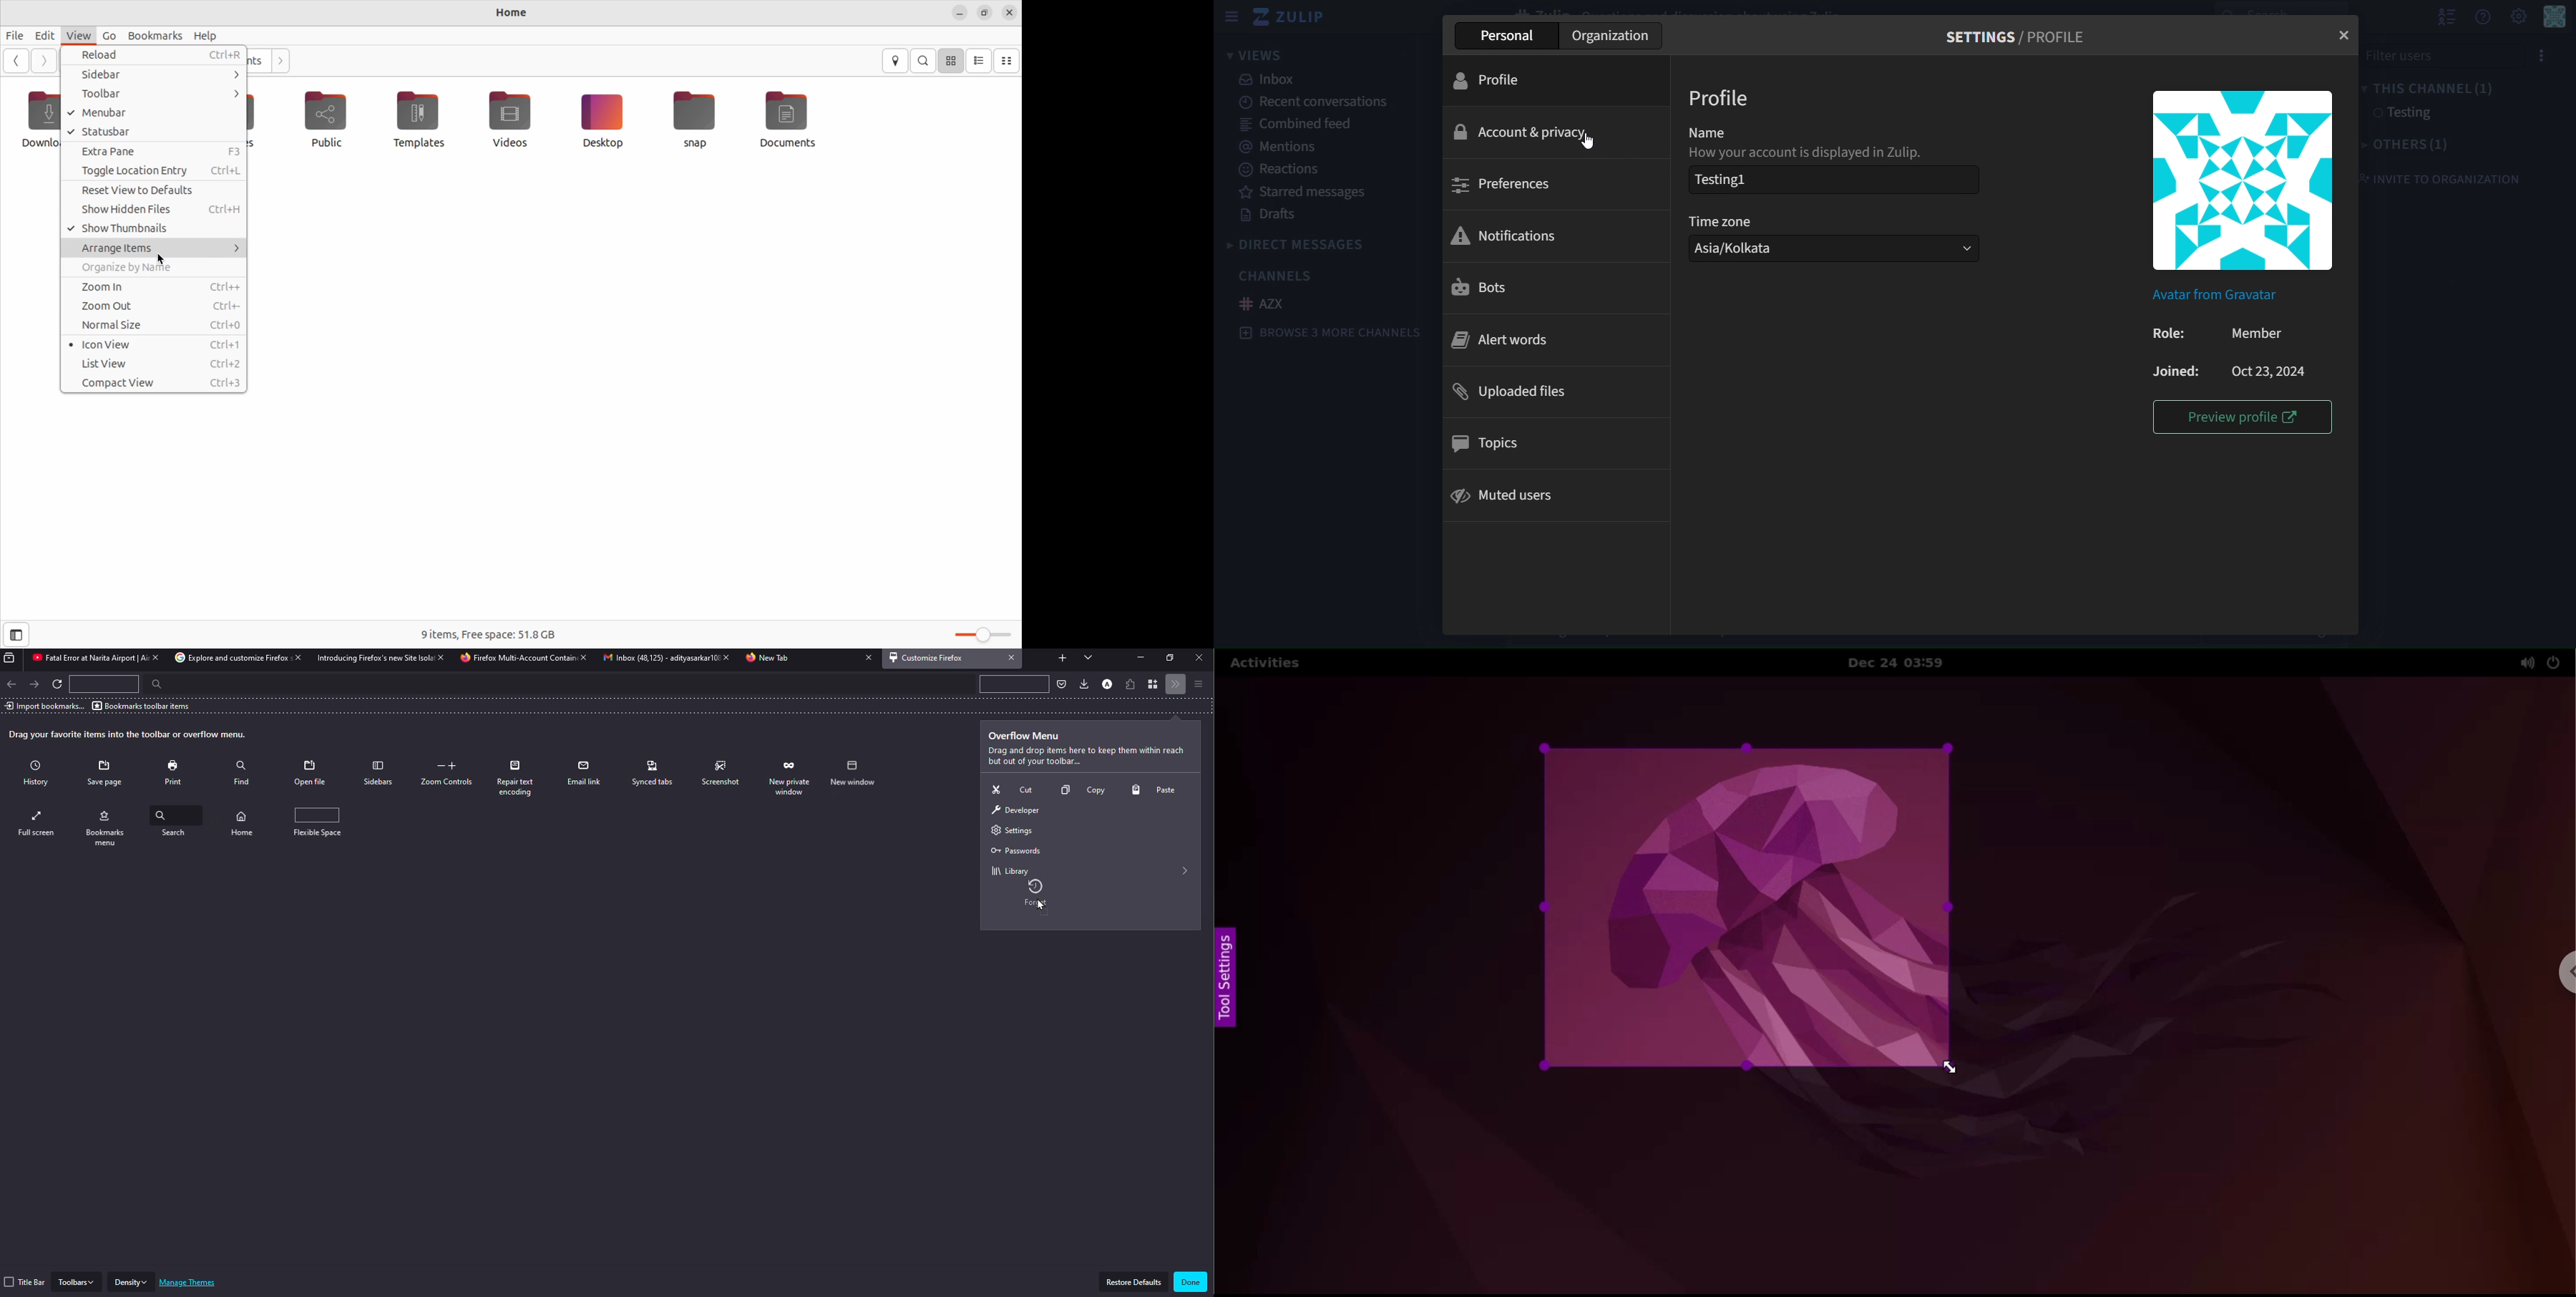 This screenshot has width=2576, height=1316. I want to click on developer, so click(1015, 811).